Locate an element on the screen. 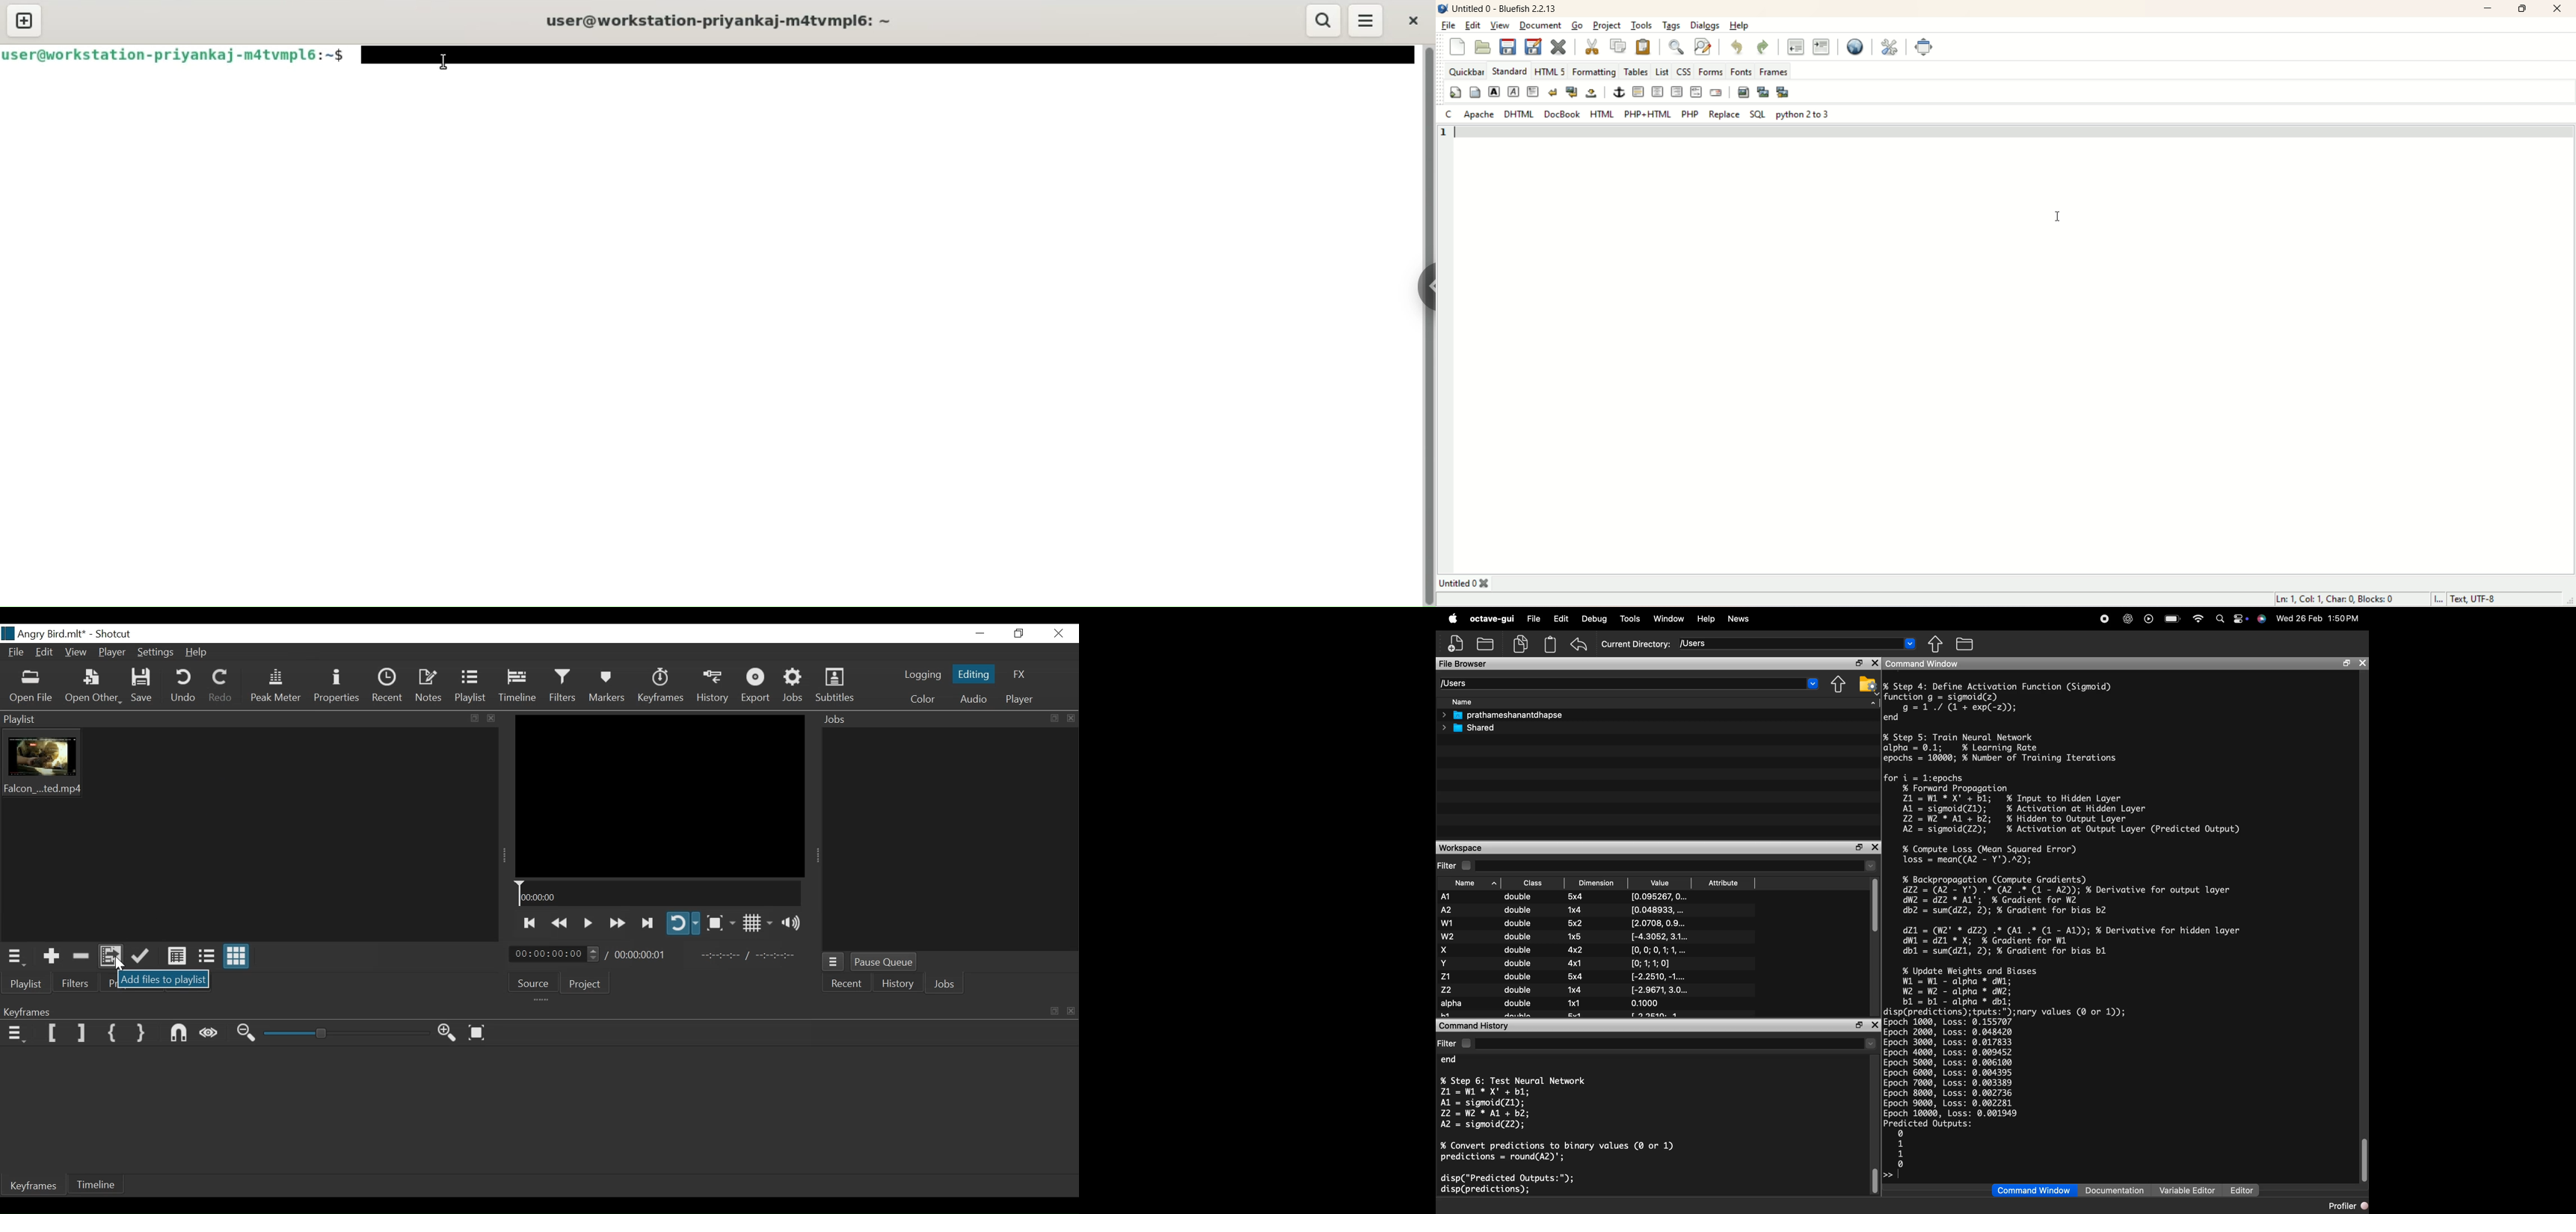  insert image is located at coordinates (1743, 91).